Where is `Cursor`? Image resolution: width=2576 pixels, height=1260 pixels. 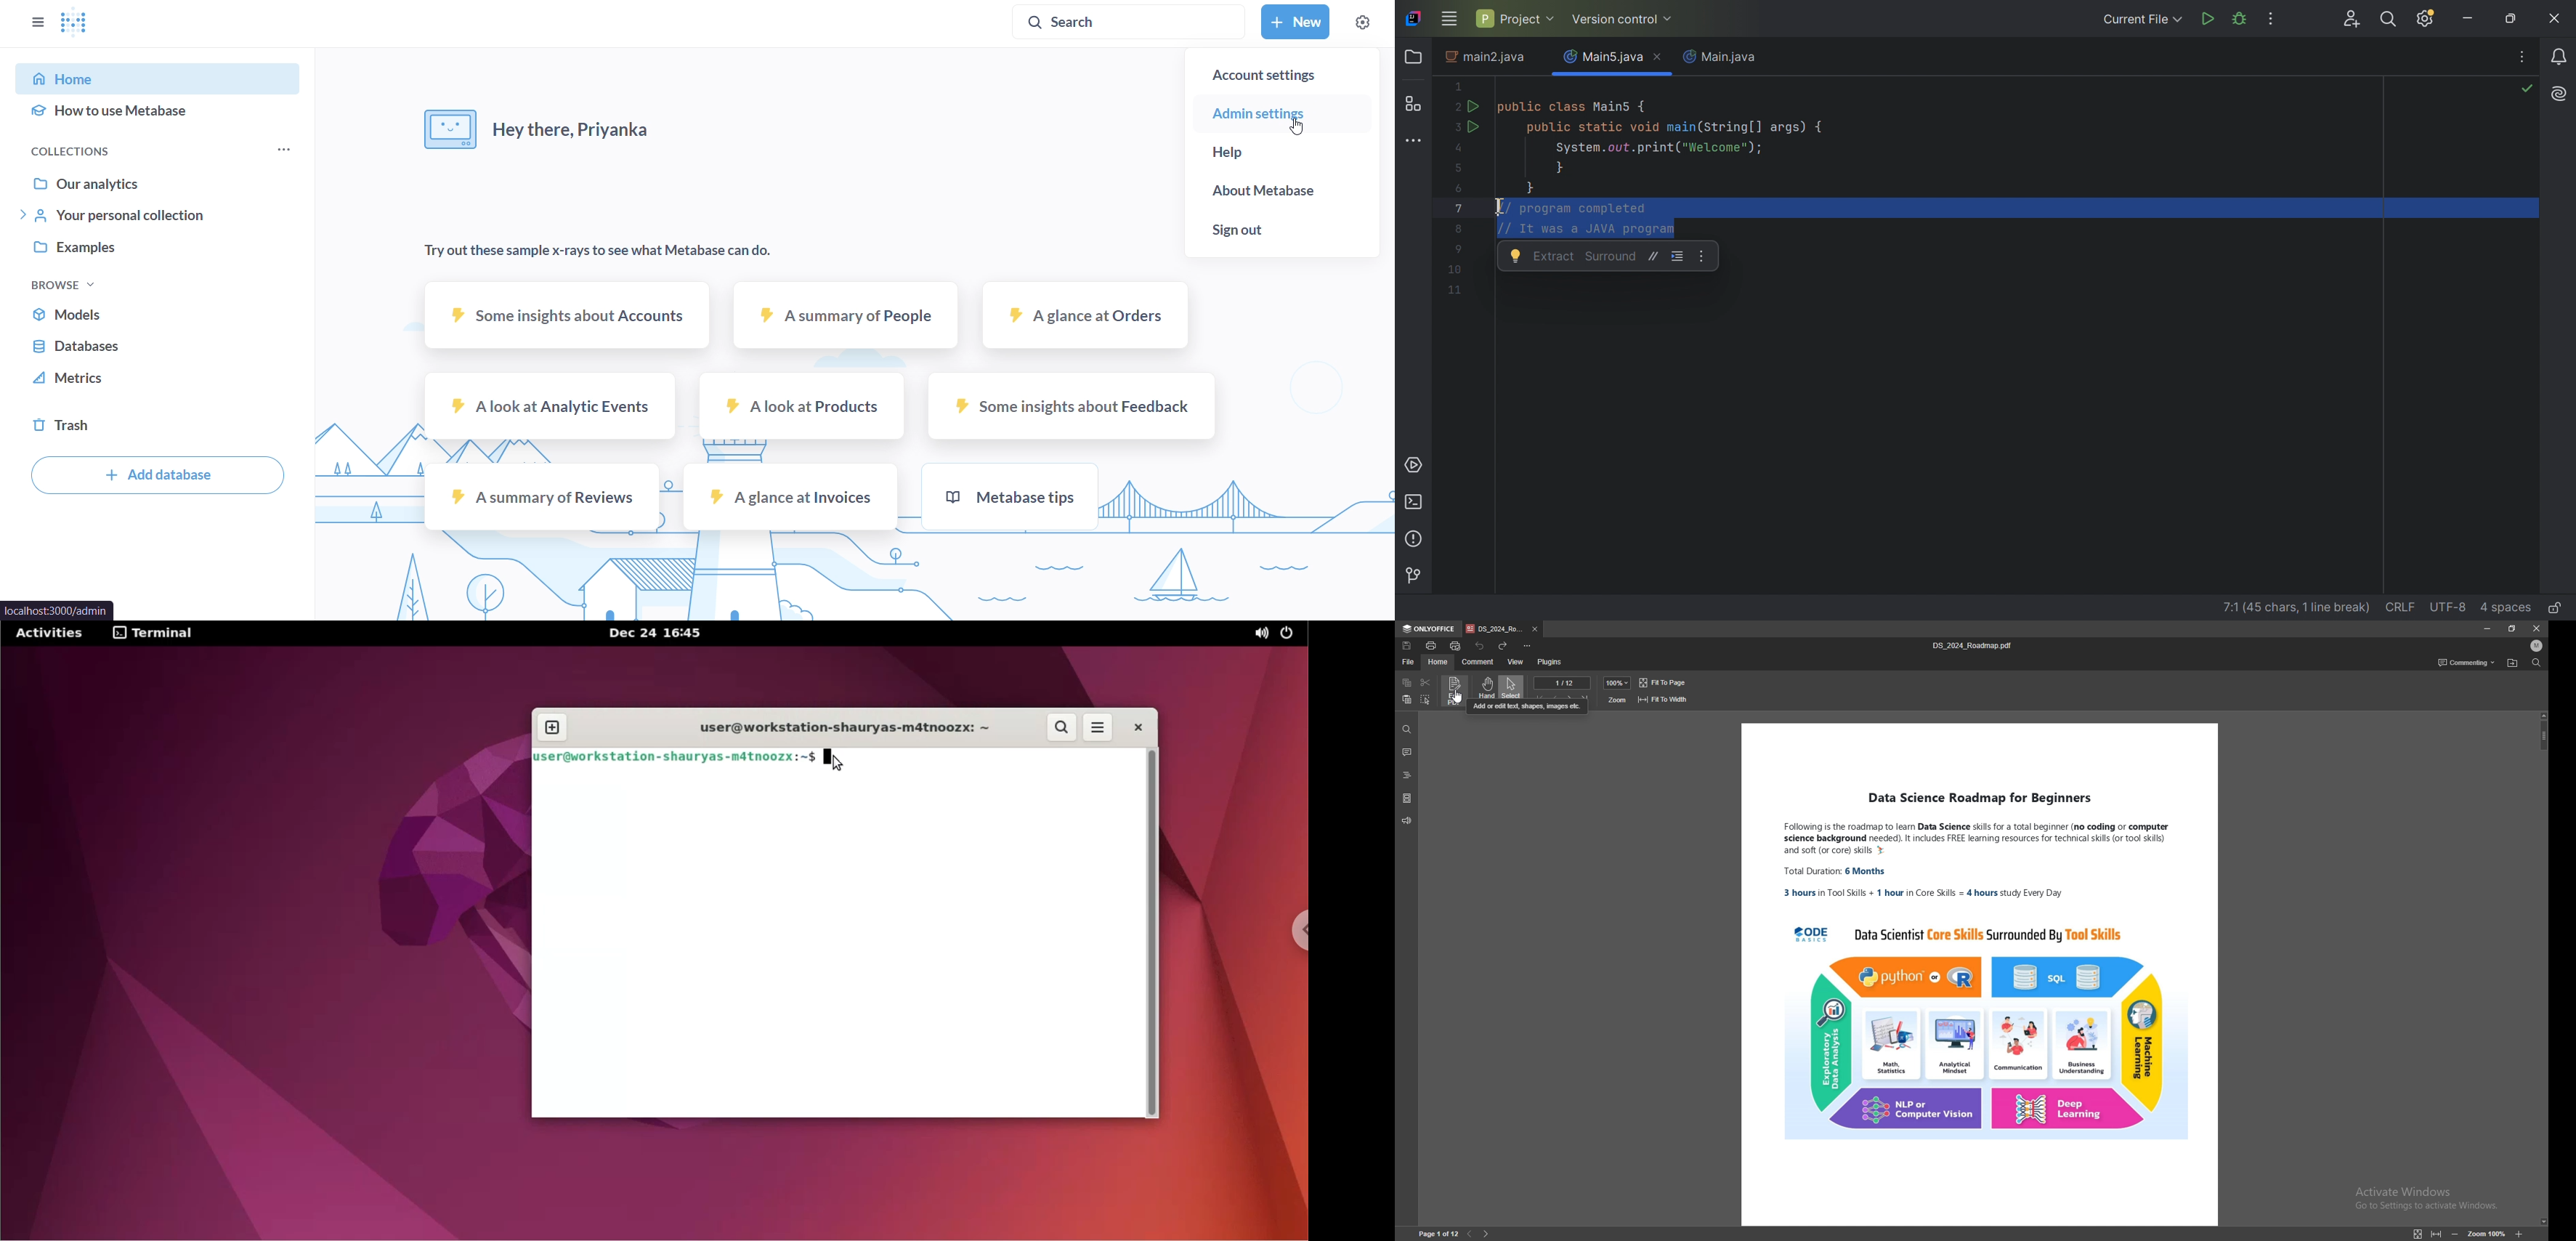
Cursor is located at coordinates (1295, 126).